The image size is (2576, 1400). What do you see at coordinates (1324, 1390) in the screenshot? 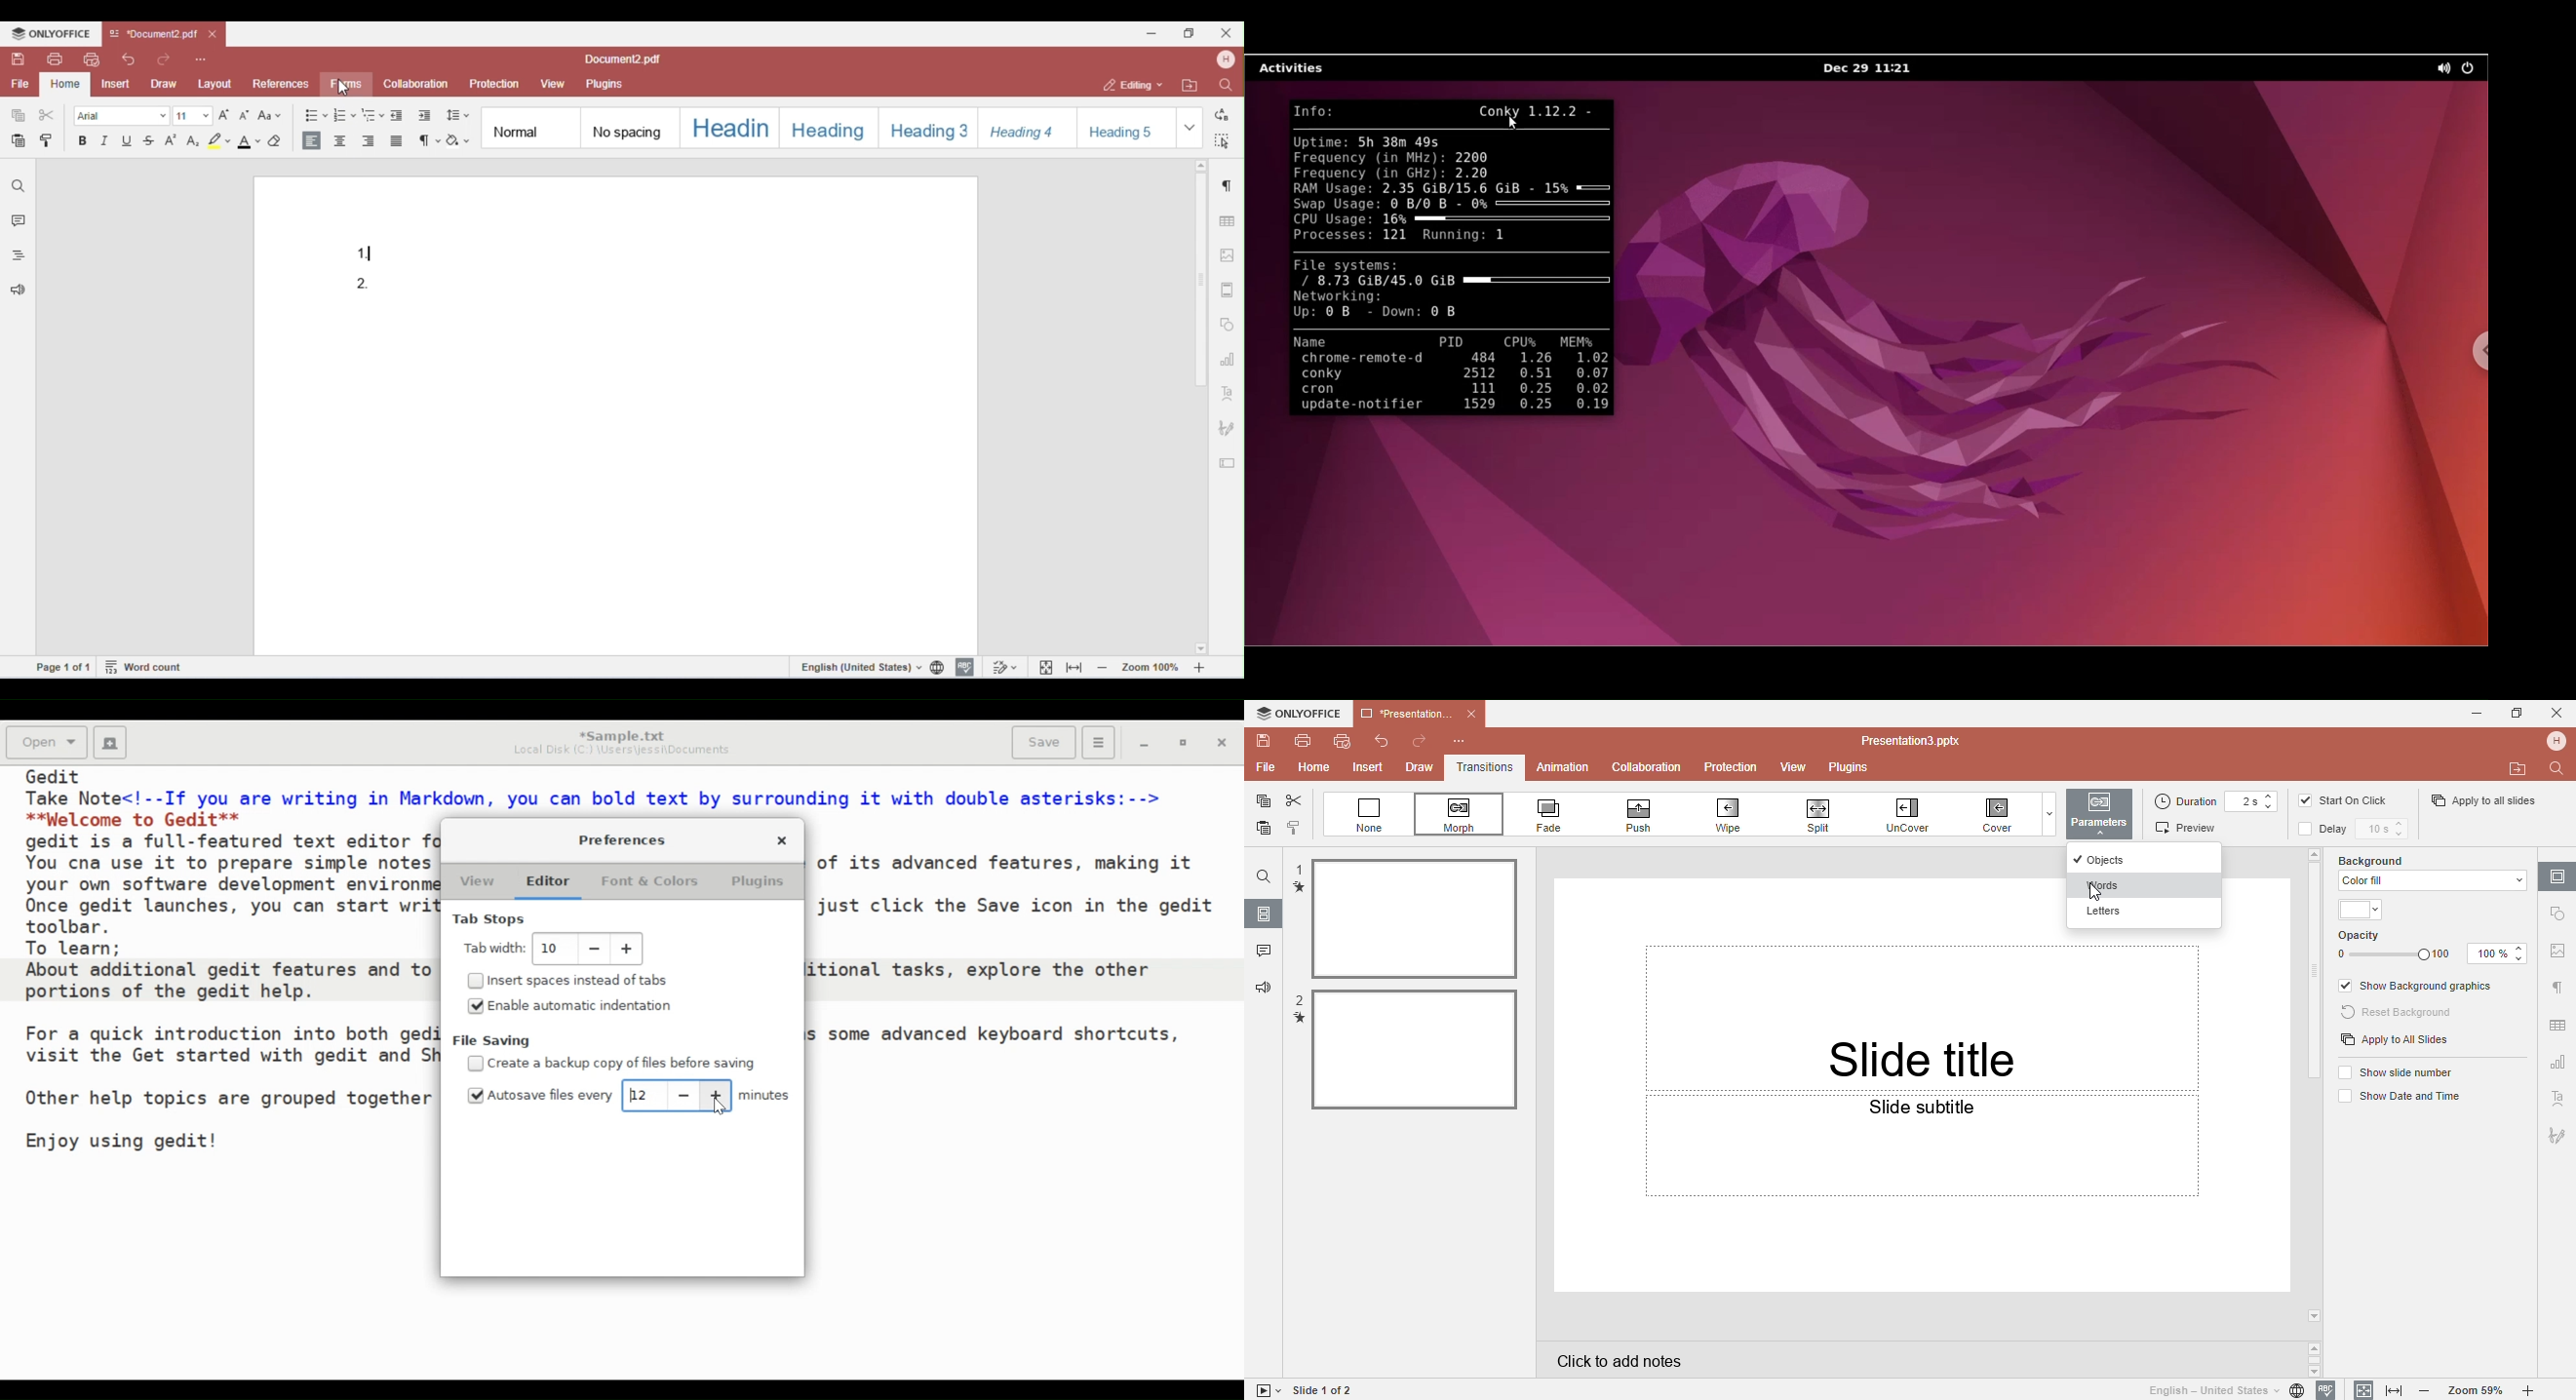
I see `Slide 1 to 1` at bounding box center [1324, 1390].